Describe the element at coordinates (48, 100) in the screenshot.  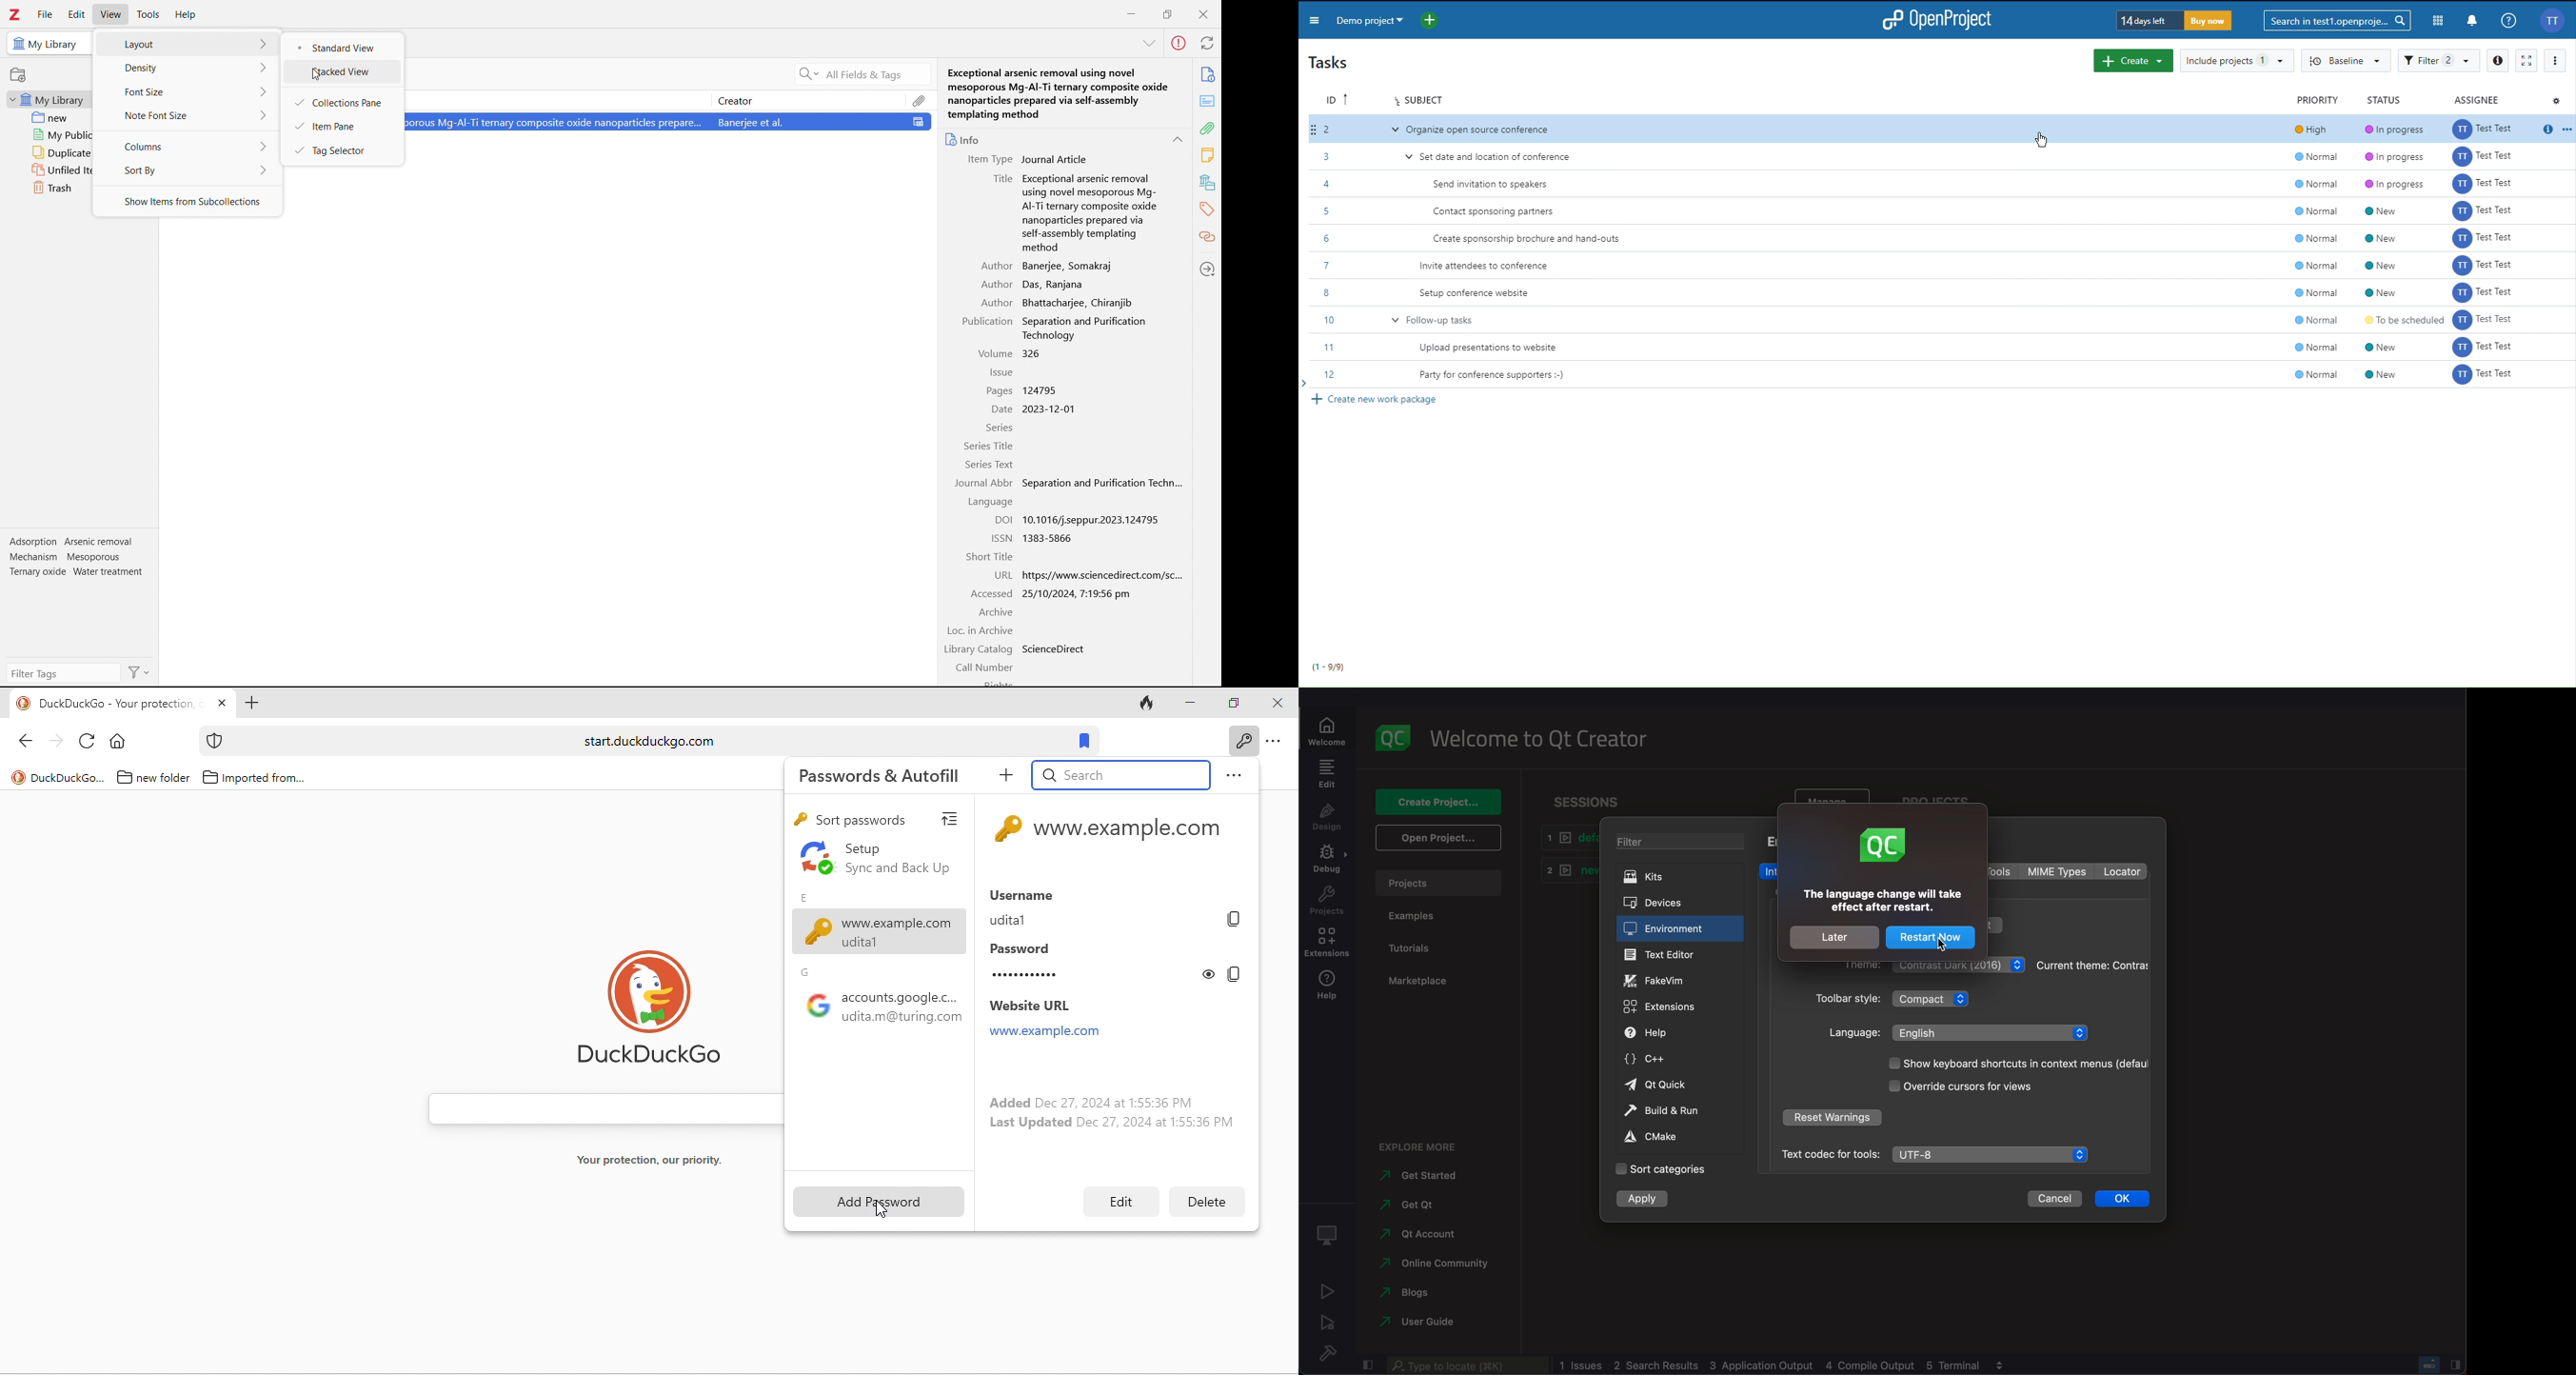
I see `my library` at that location.